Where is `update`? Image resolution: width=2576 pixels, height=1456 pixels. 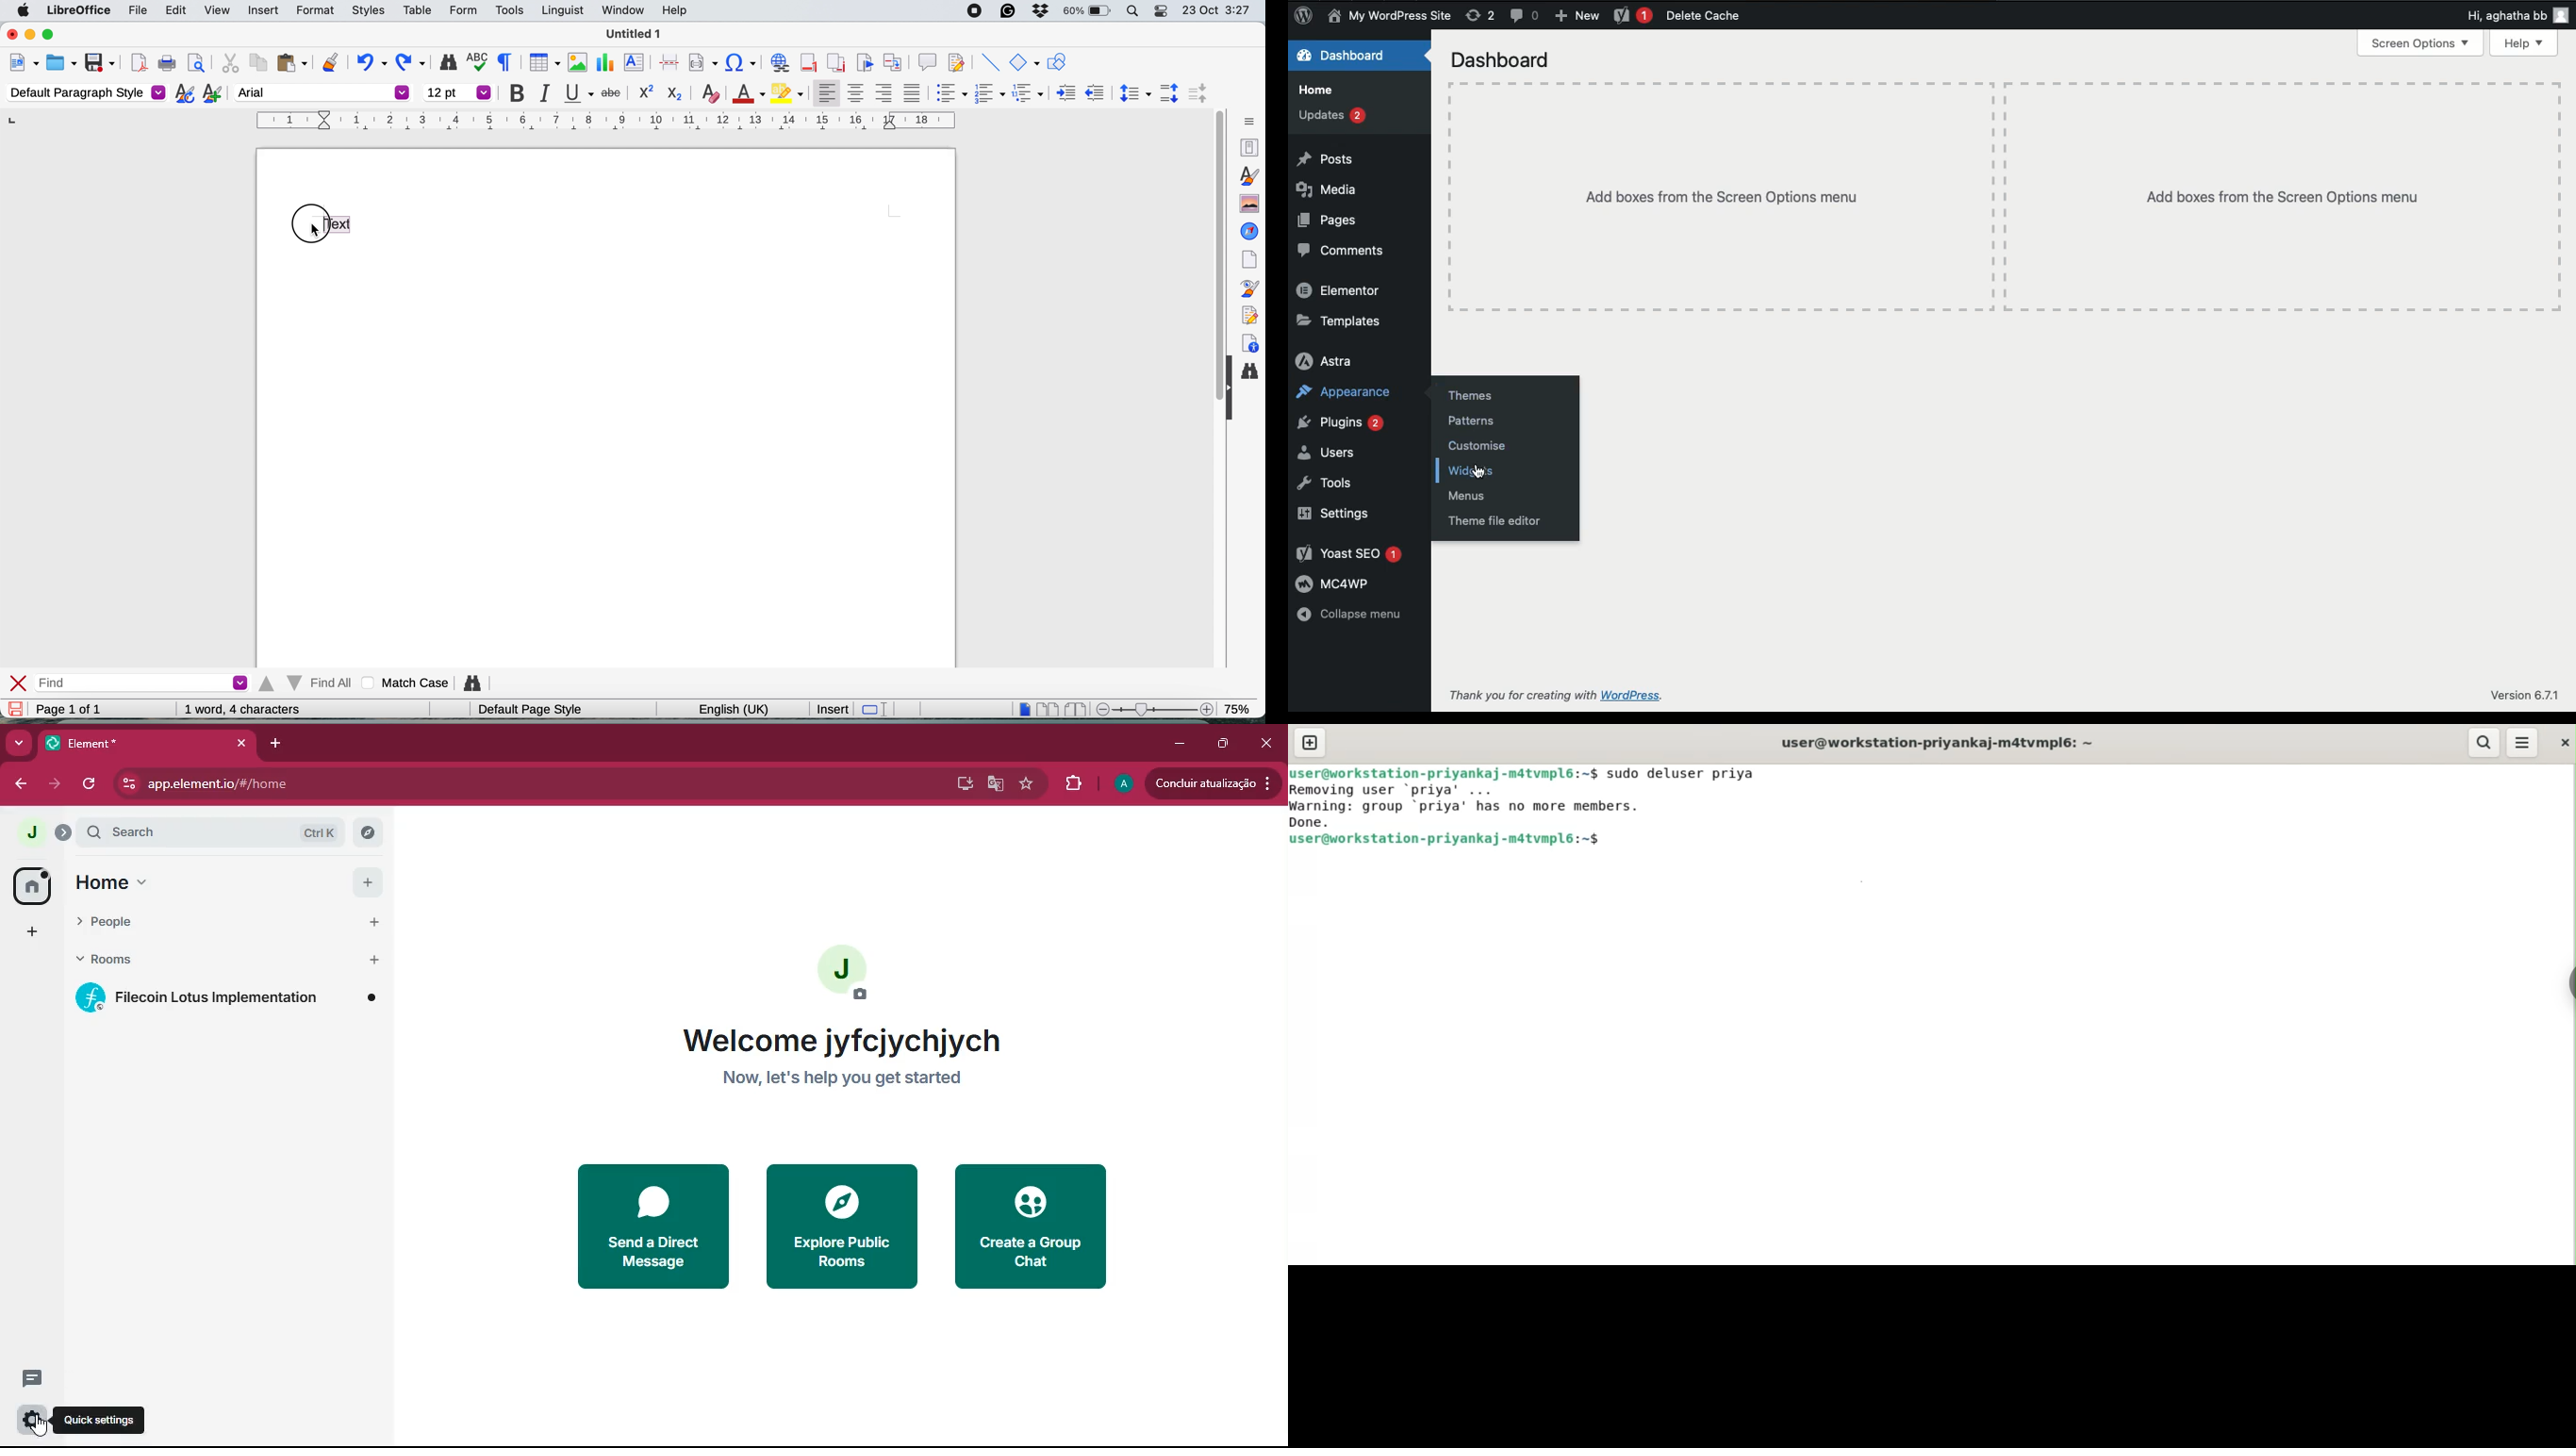
update is located at coordinates (1210, 783).